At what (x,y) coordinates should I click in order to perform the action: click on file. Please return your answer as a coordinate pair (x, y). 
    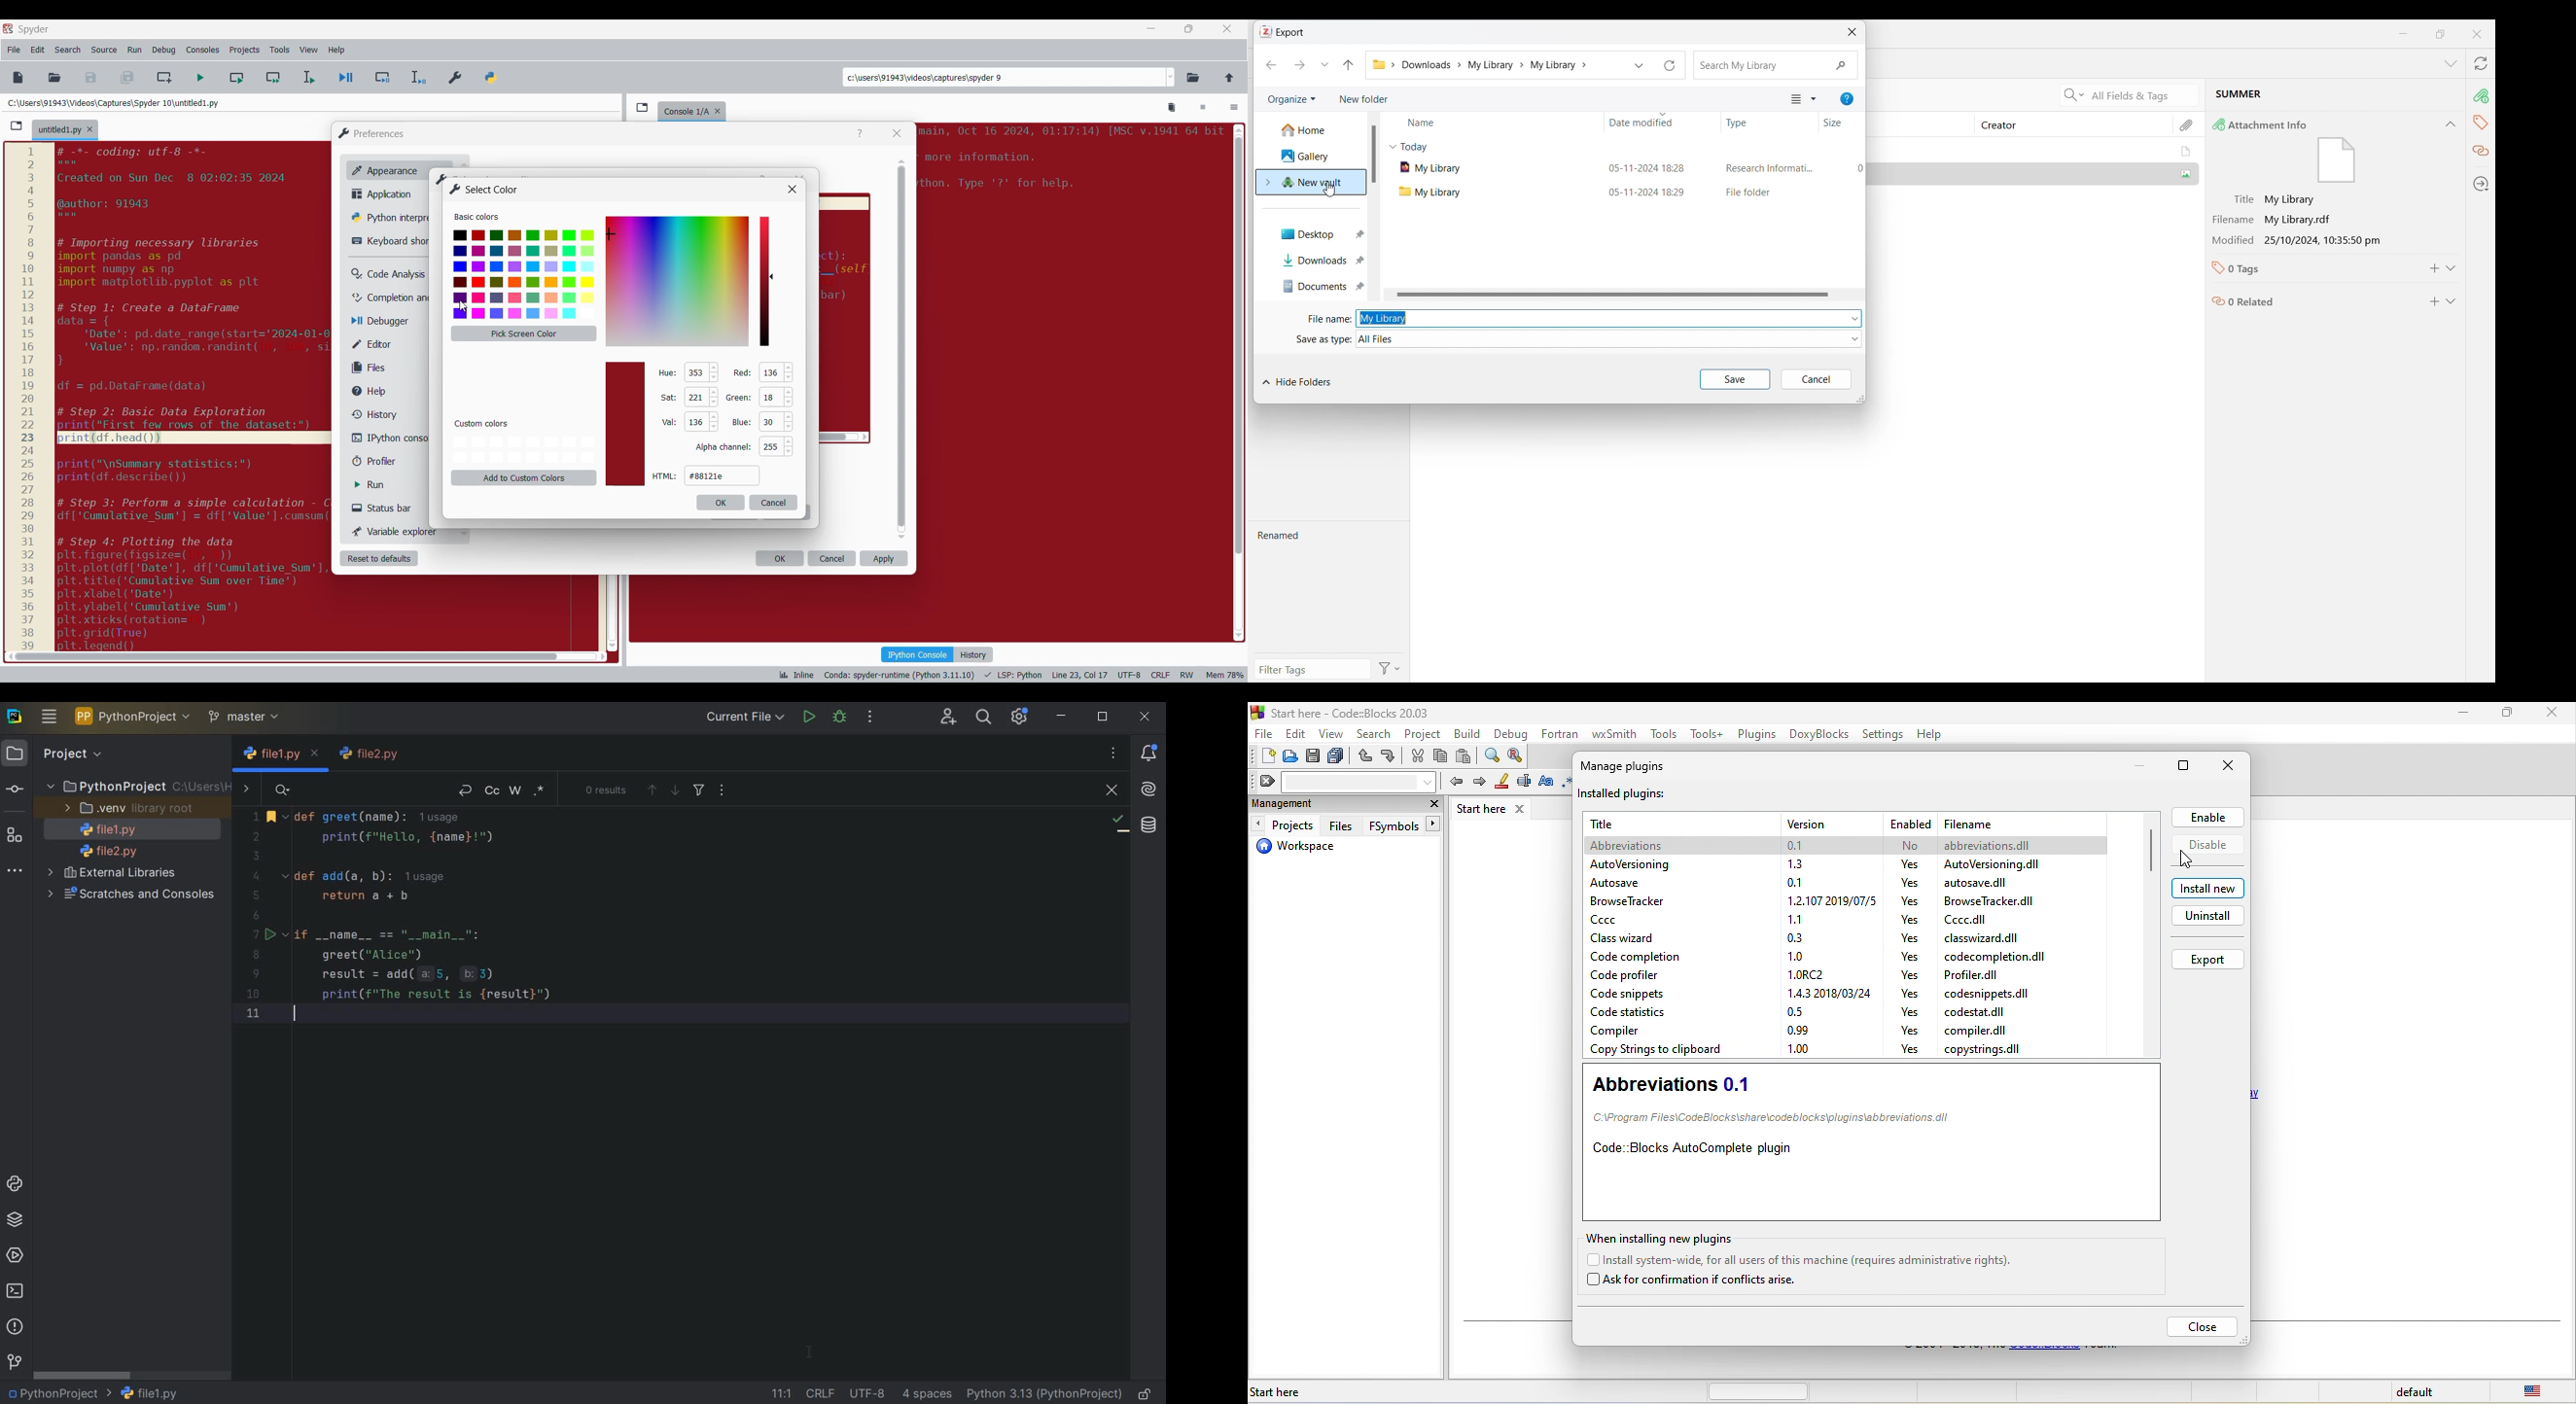
    Looking at the image, I should click on (1983, 1013).